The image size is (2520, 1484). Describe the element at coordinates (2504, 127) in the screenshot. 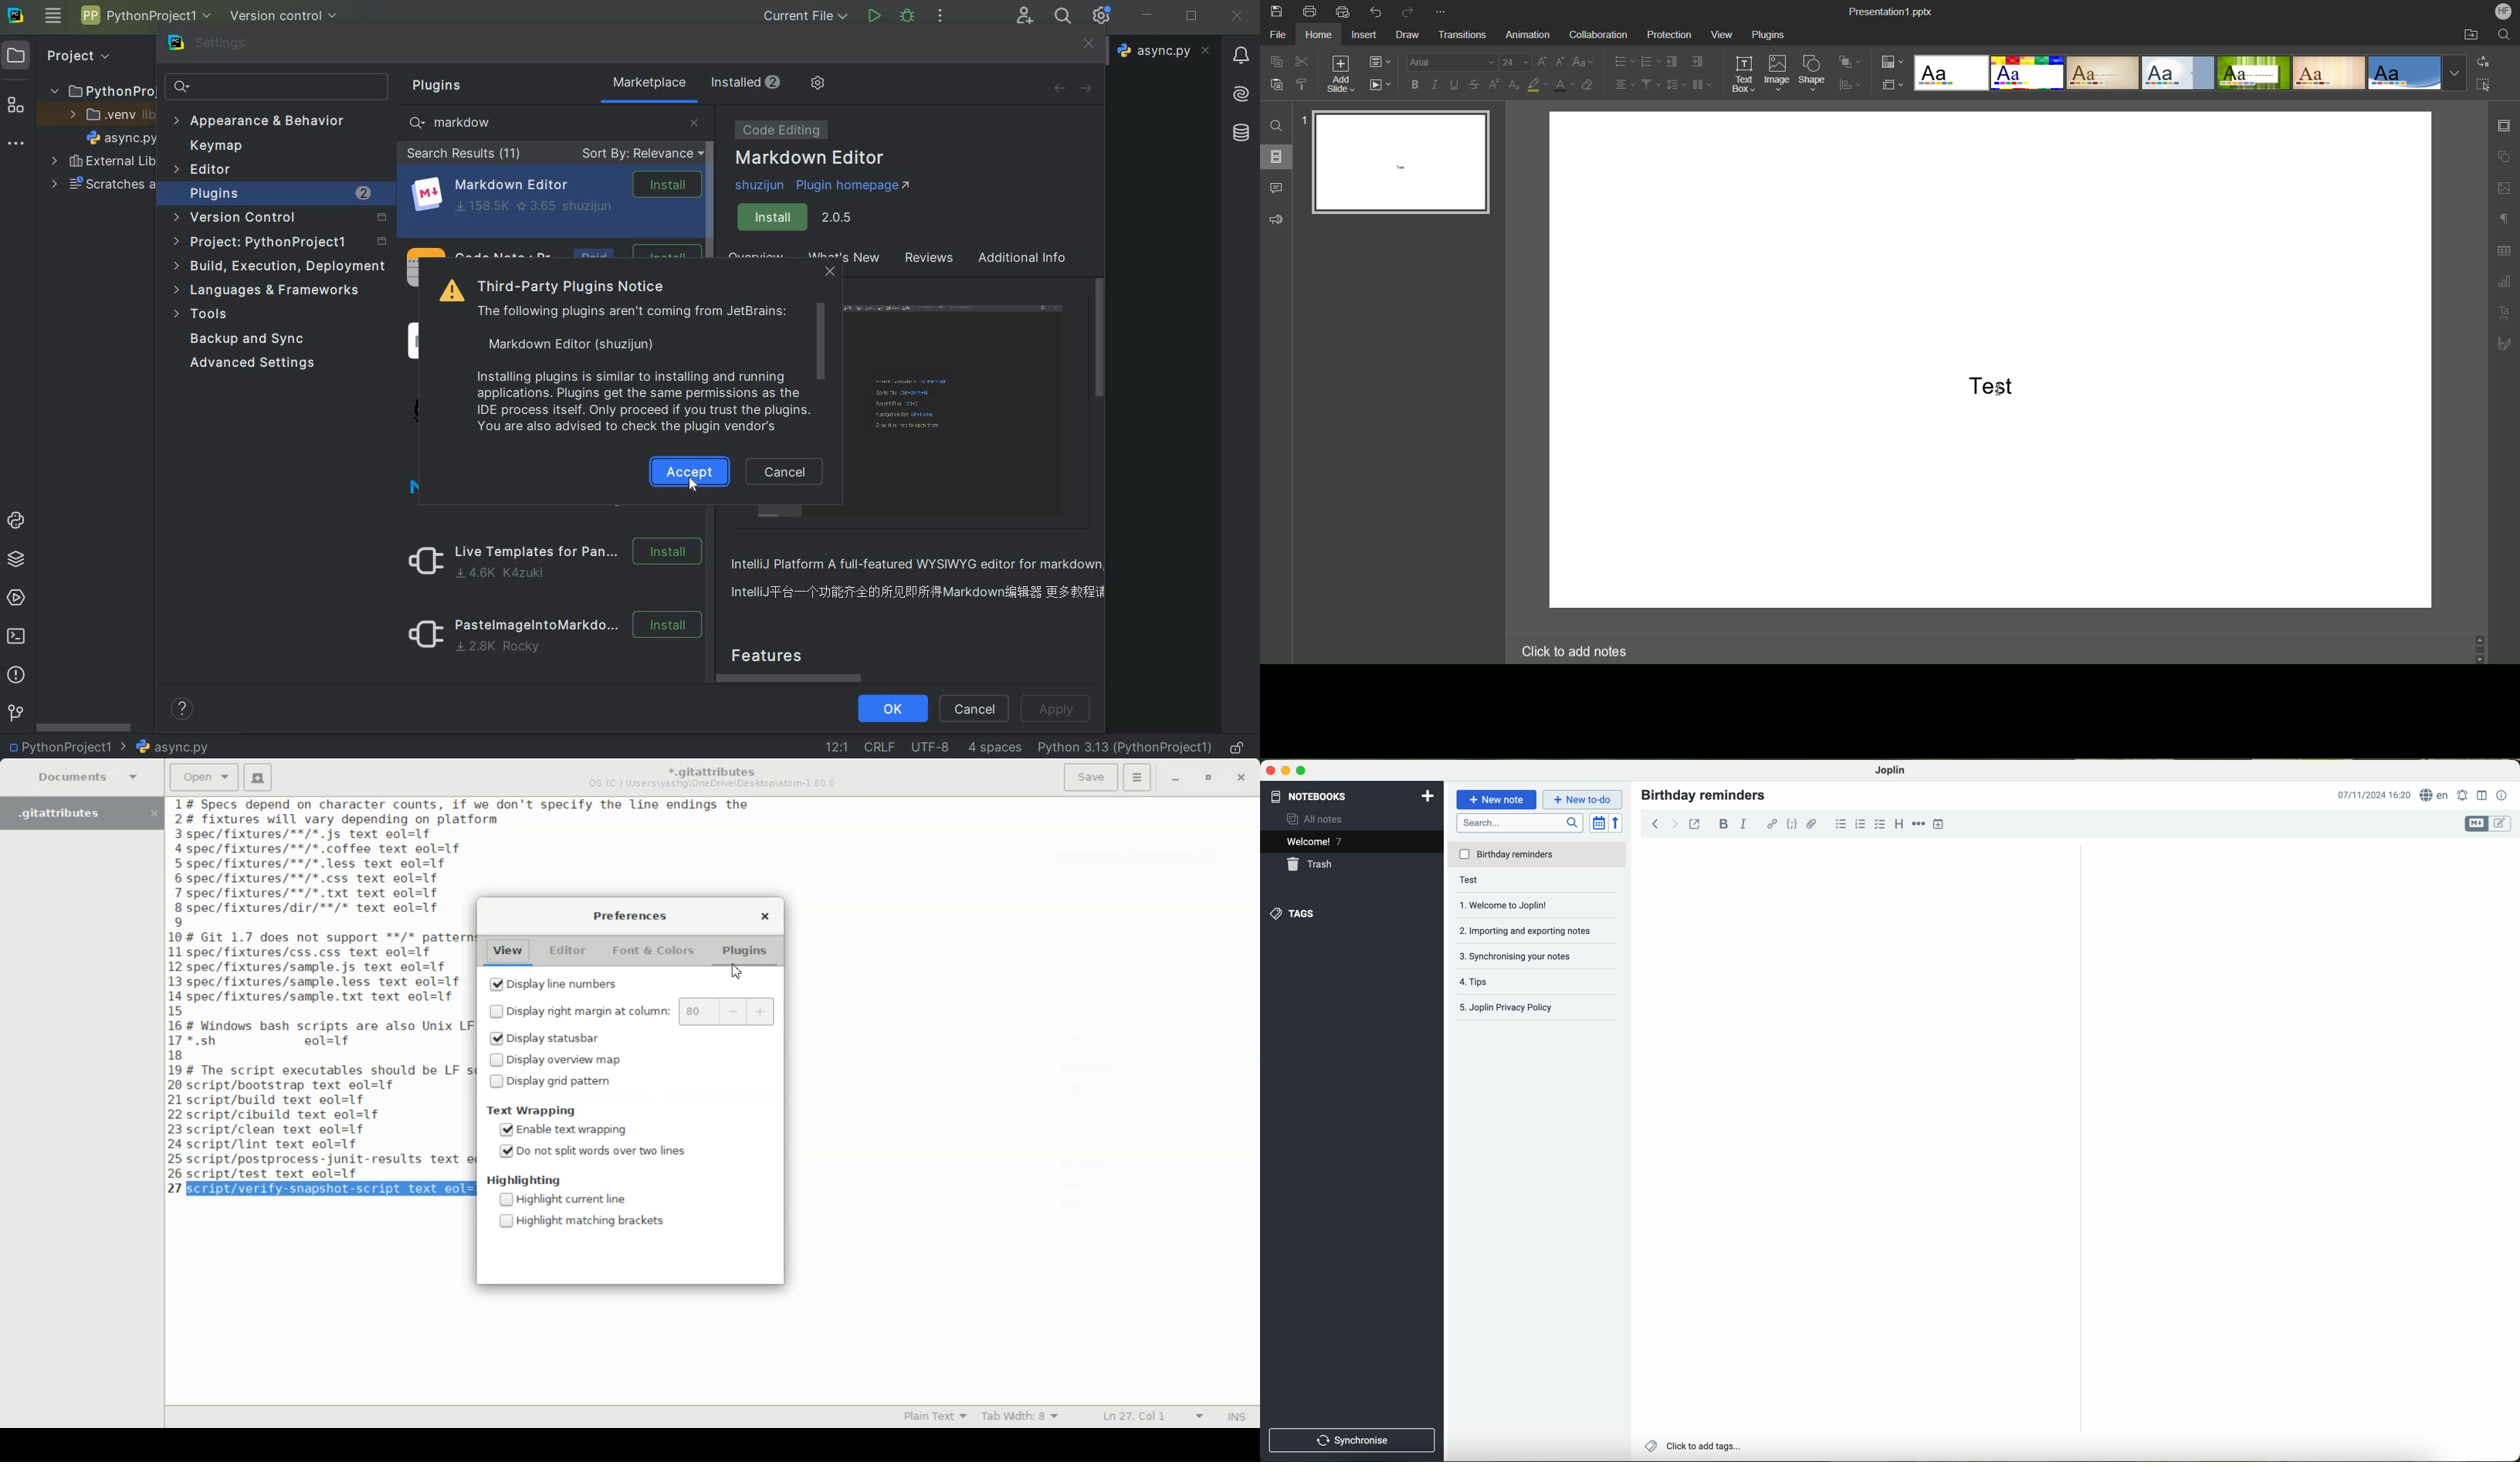

I see `Slide Settings` at that location.